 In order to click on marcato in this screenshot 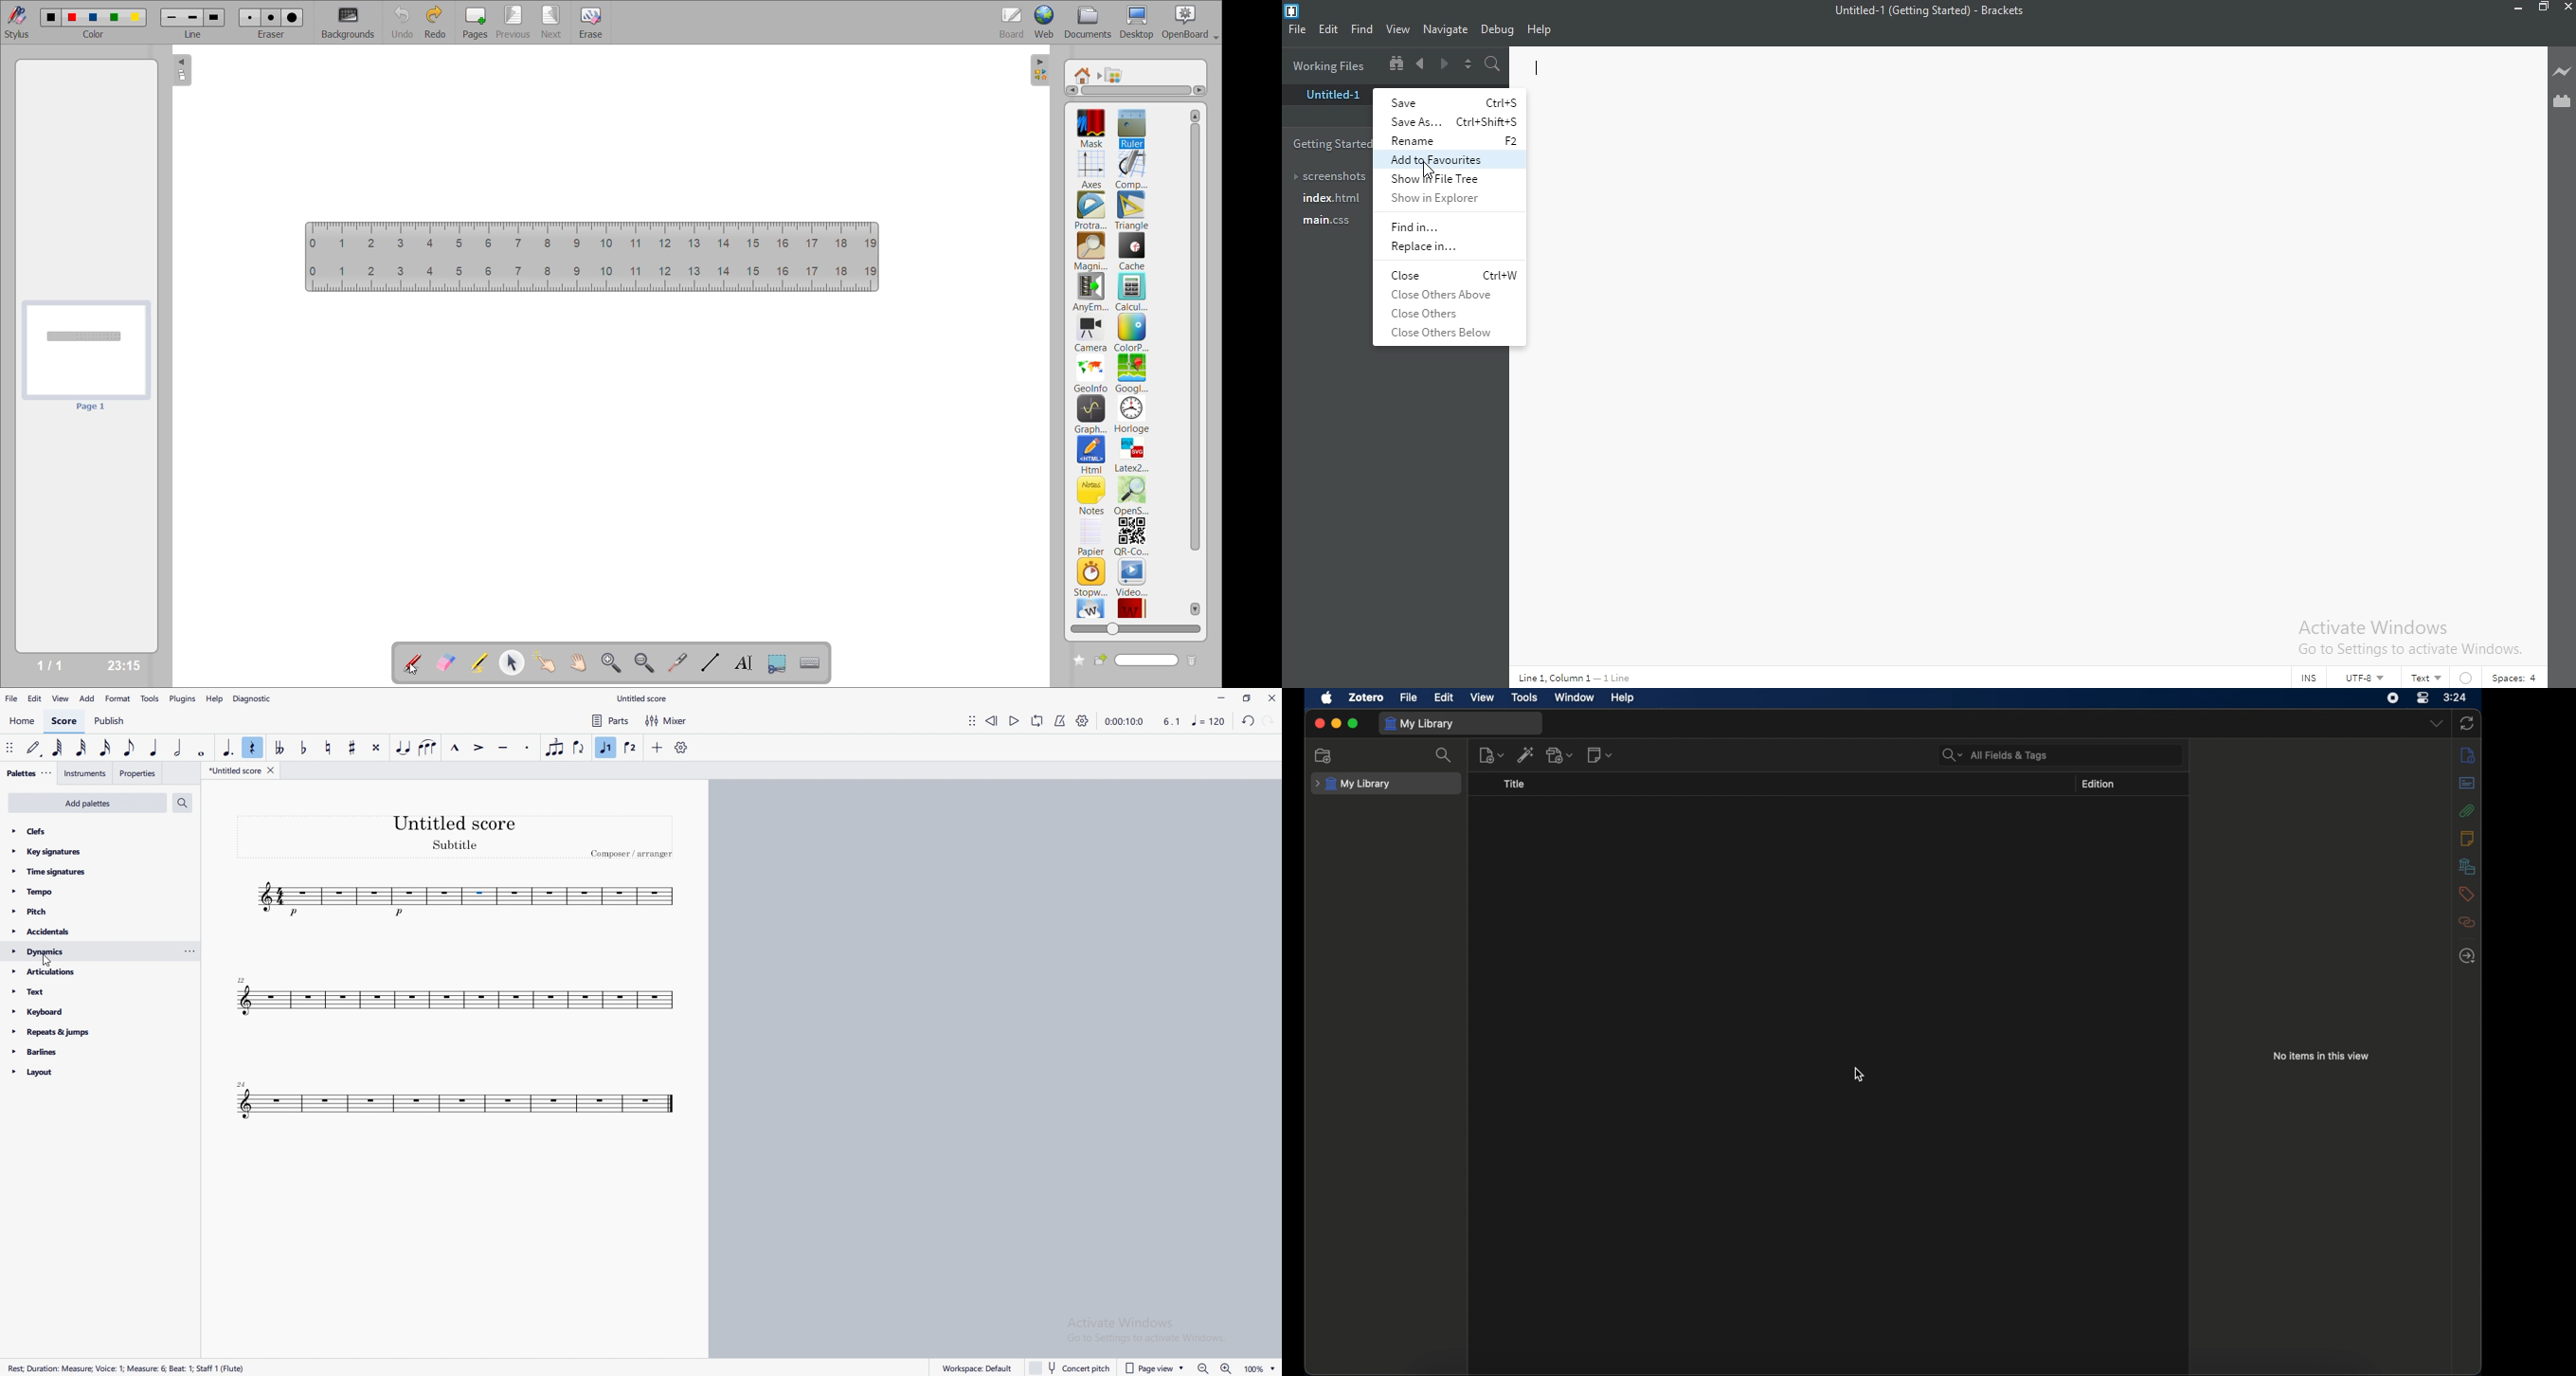, I will do `click(456, 746)`.